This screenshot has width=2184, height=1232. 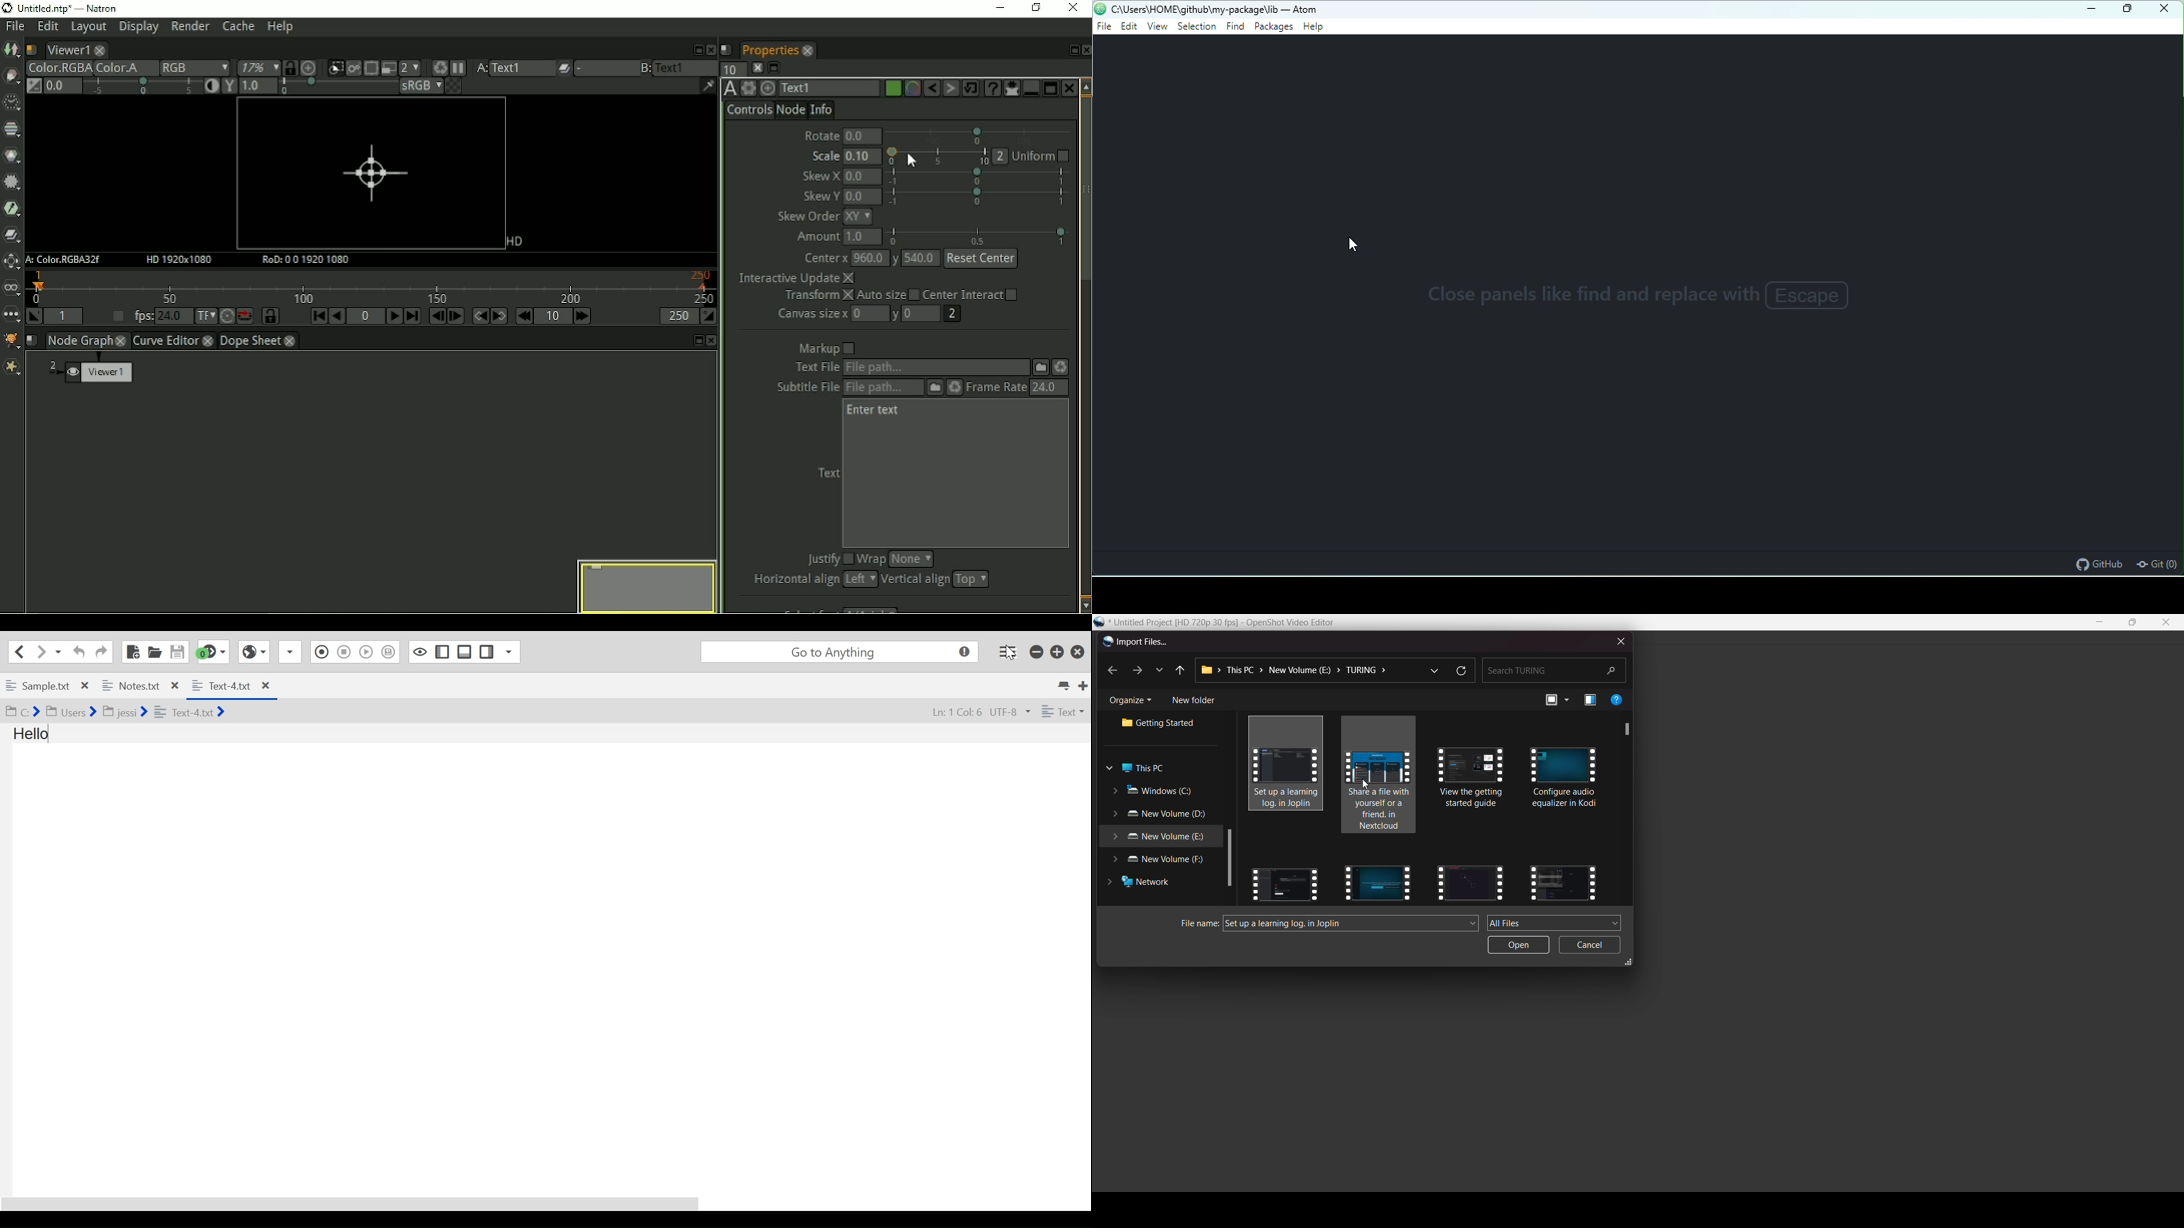 What do you see at coordinates (1366, 783) in the screenshot?
I see `cursor` at bounding box center [1366, 783].